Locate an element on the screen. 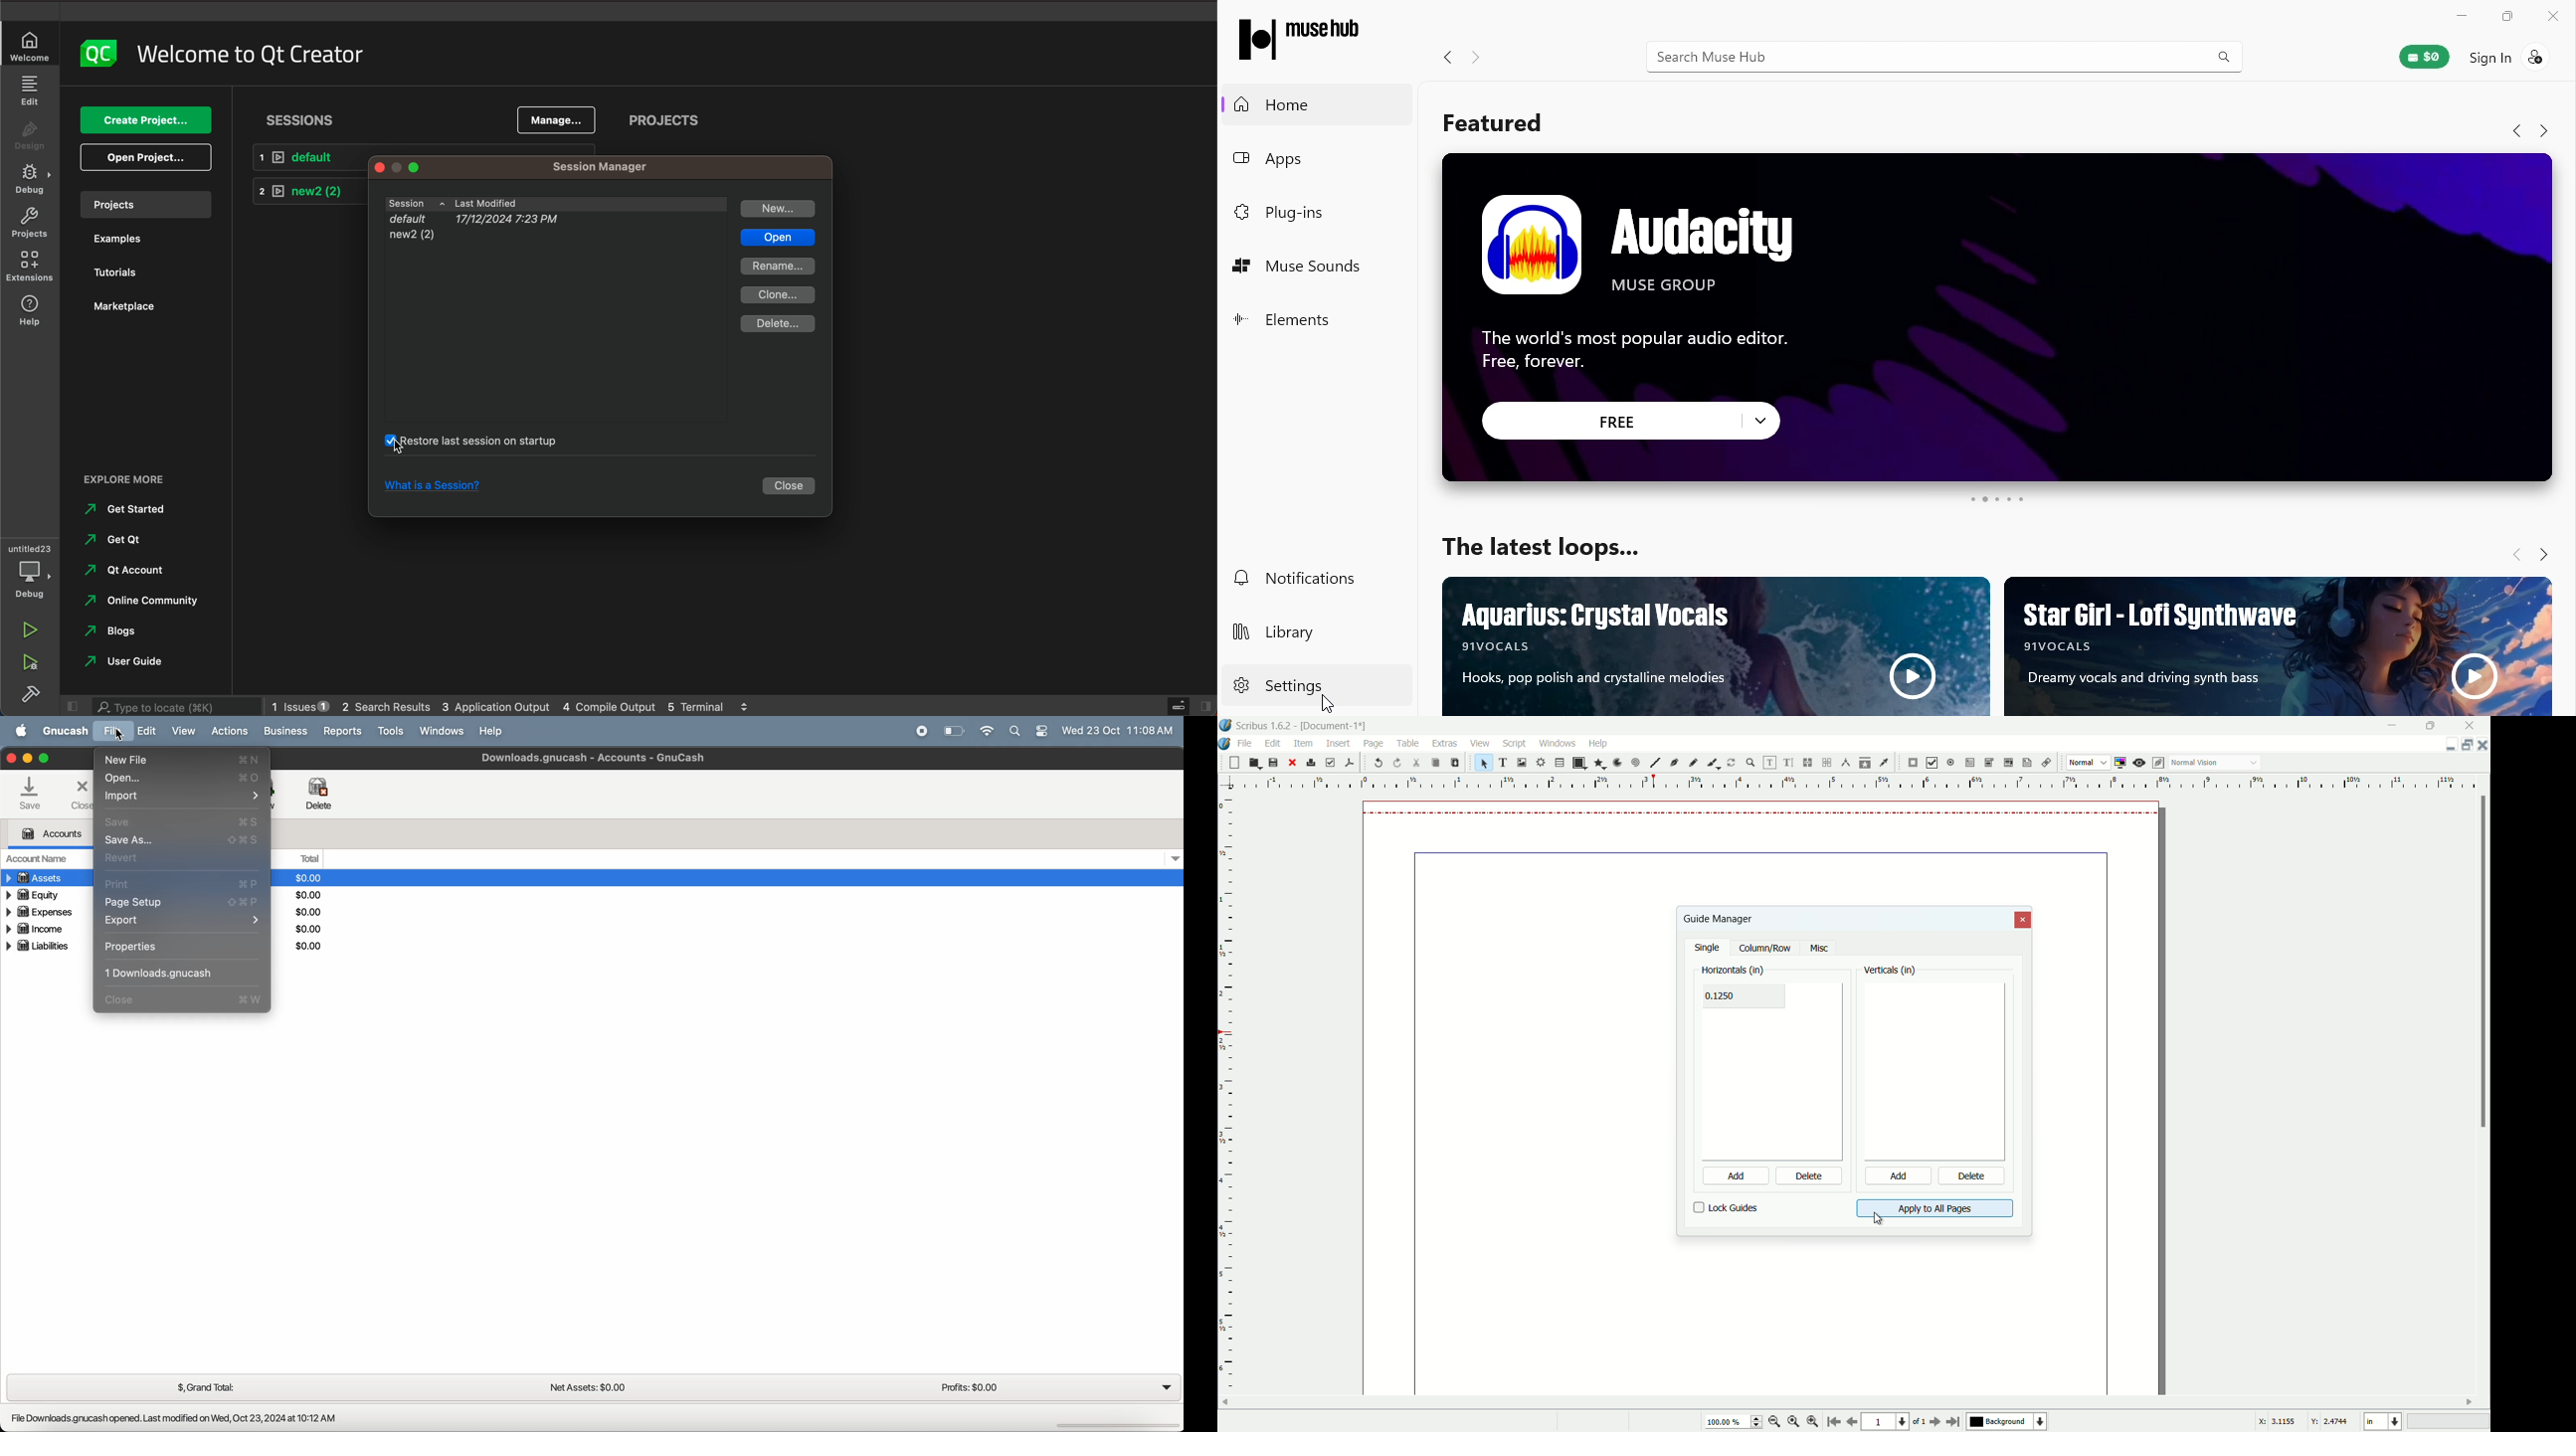 Image resolution: width=2576 pixels, height=1456 pixels. normal is located at coordinates (2081, 762).